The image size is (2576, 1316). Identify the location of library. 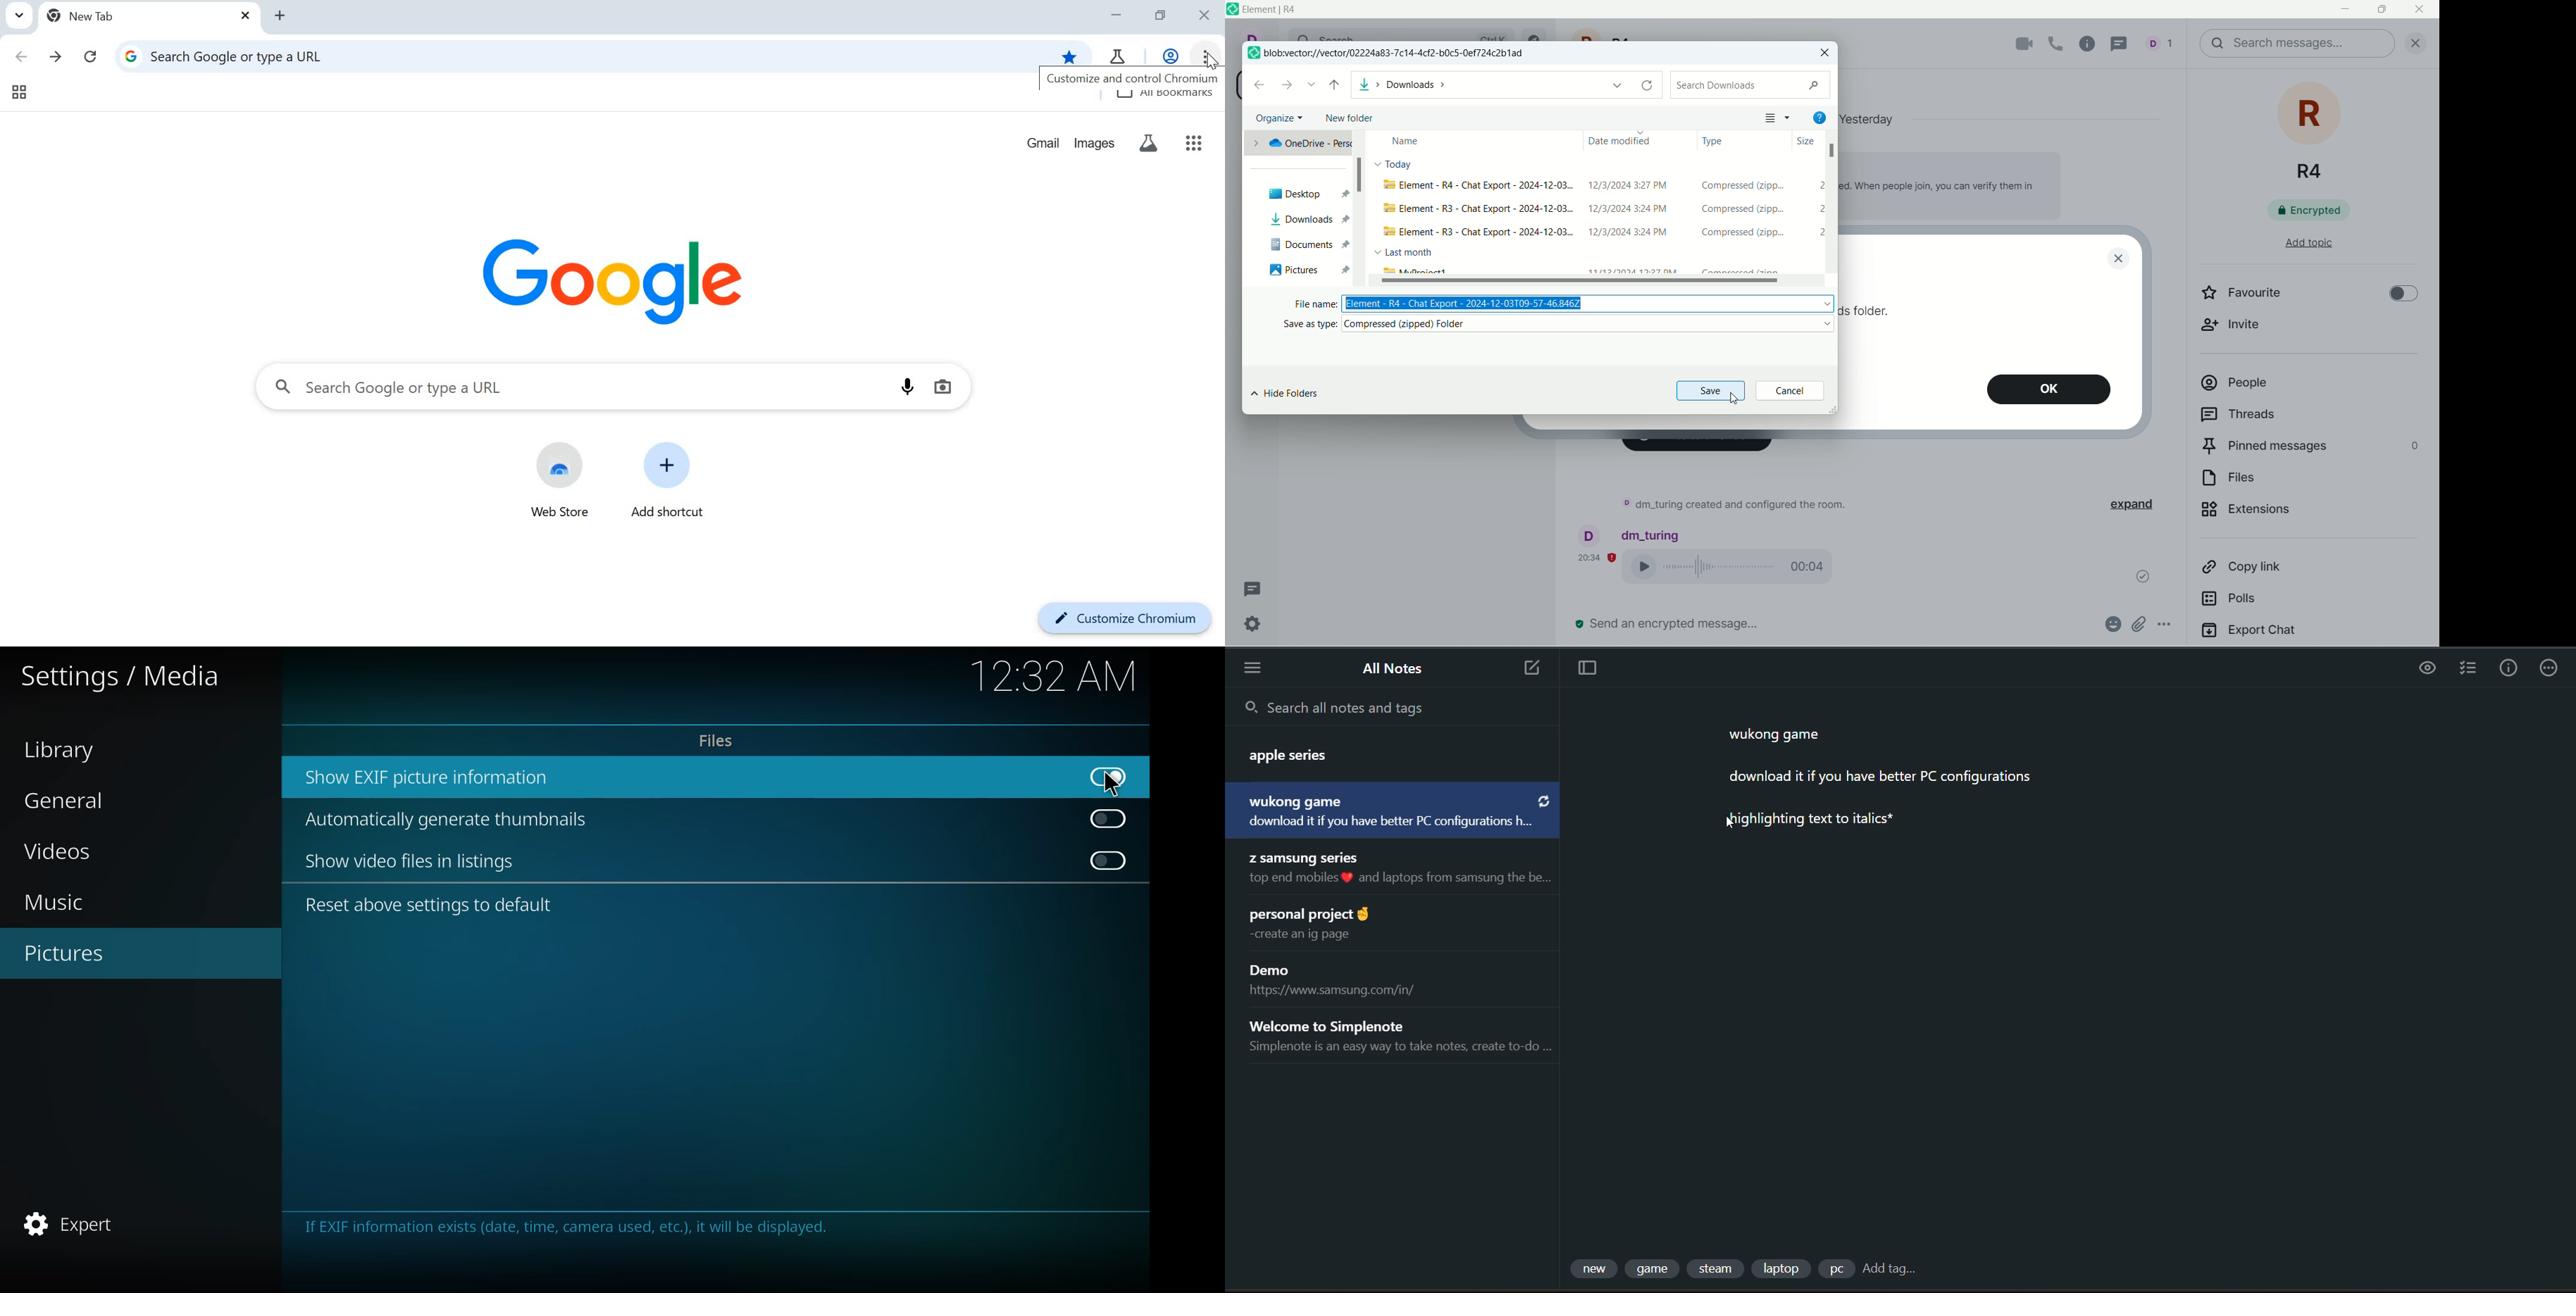
(67, 749).